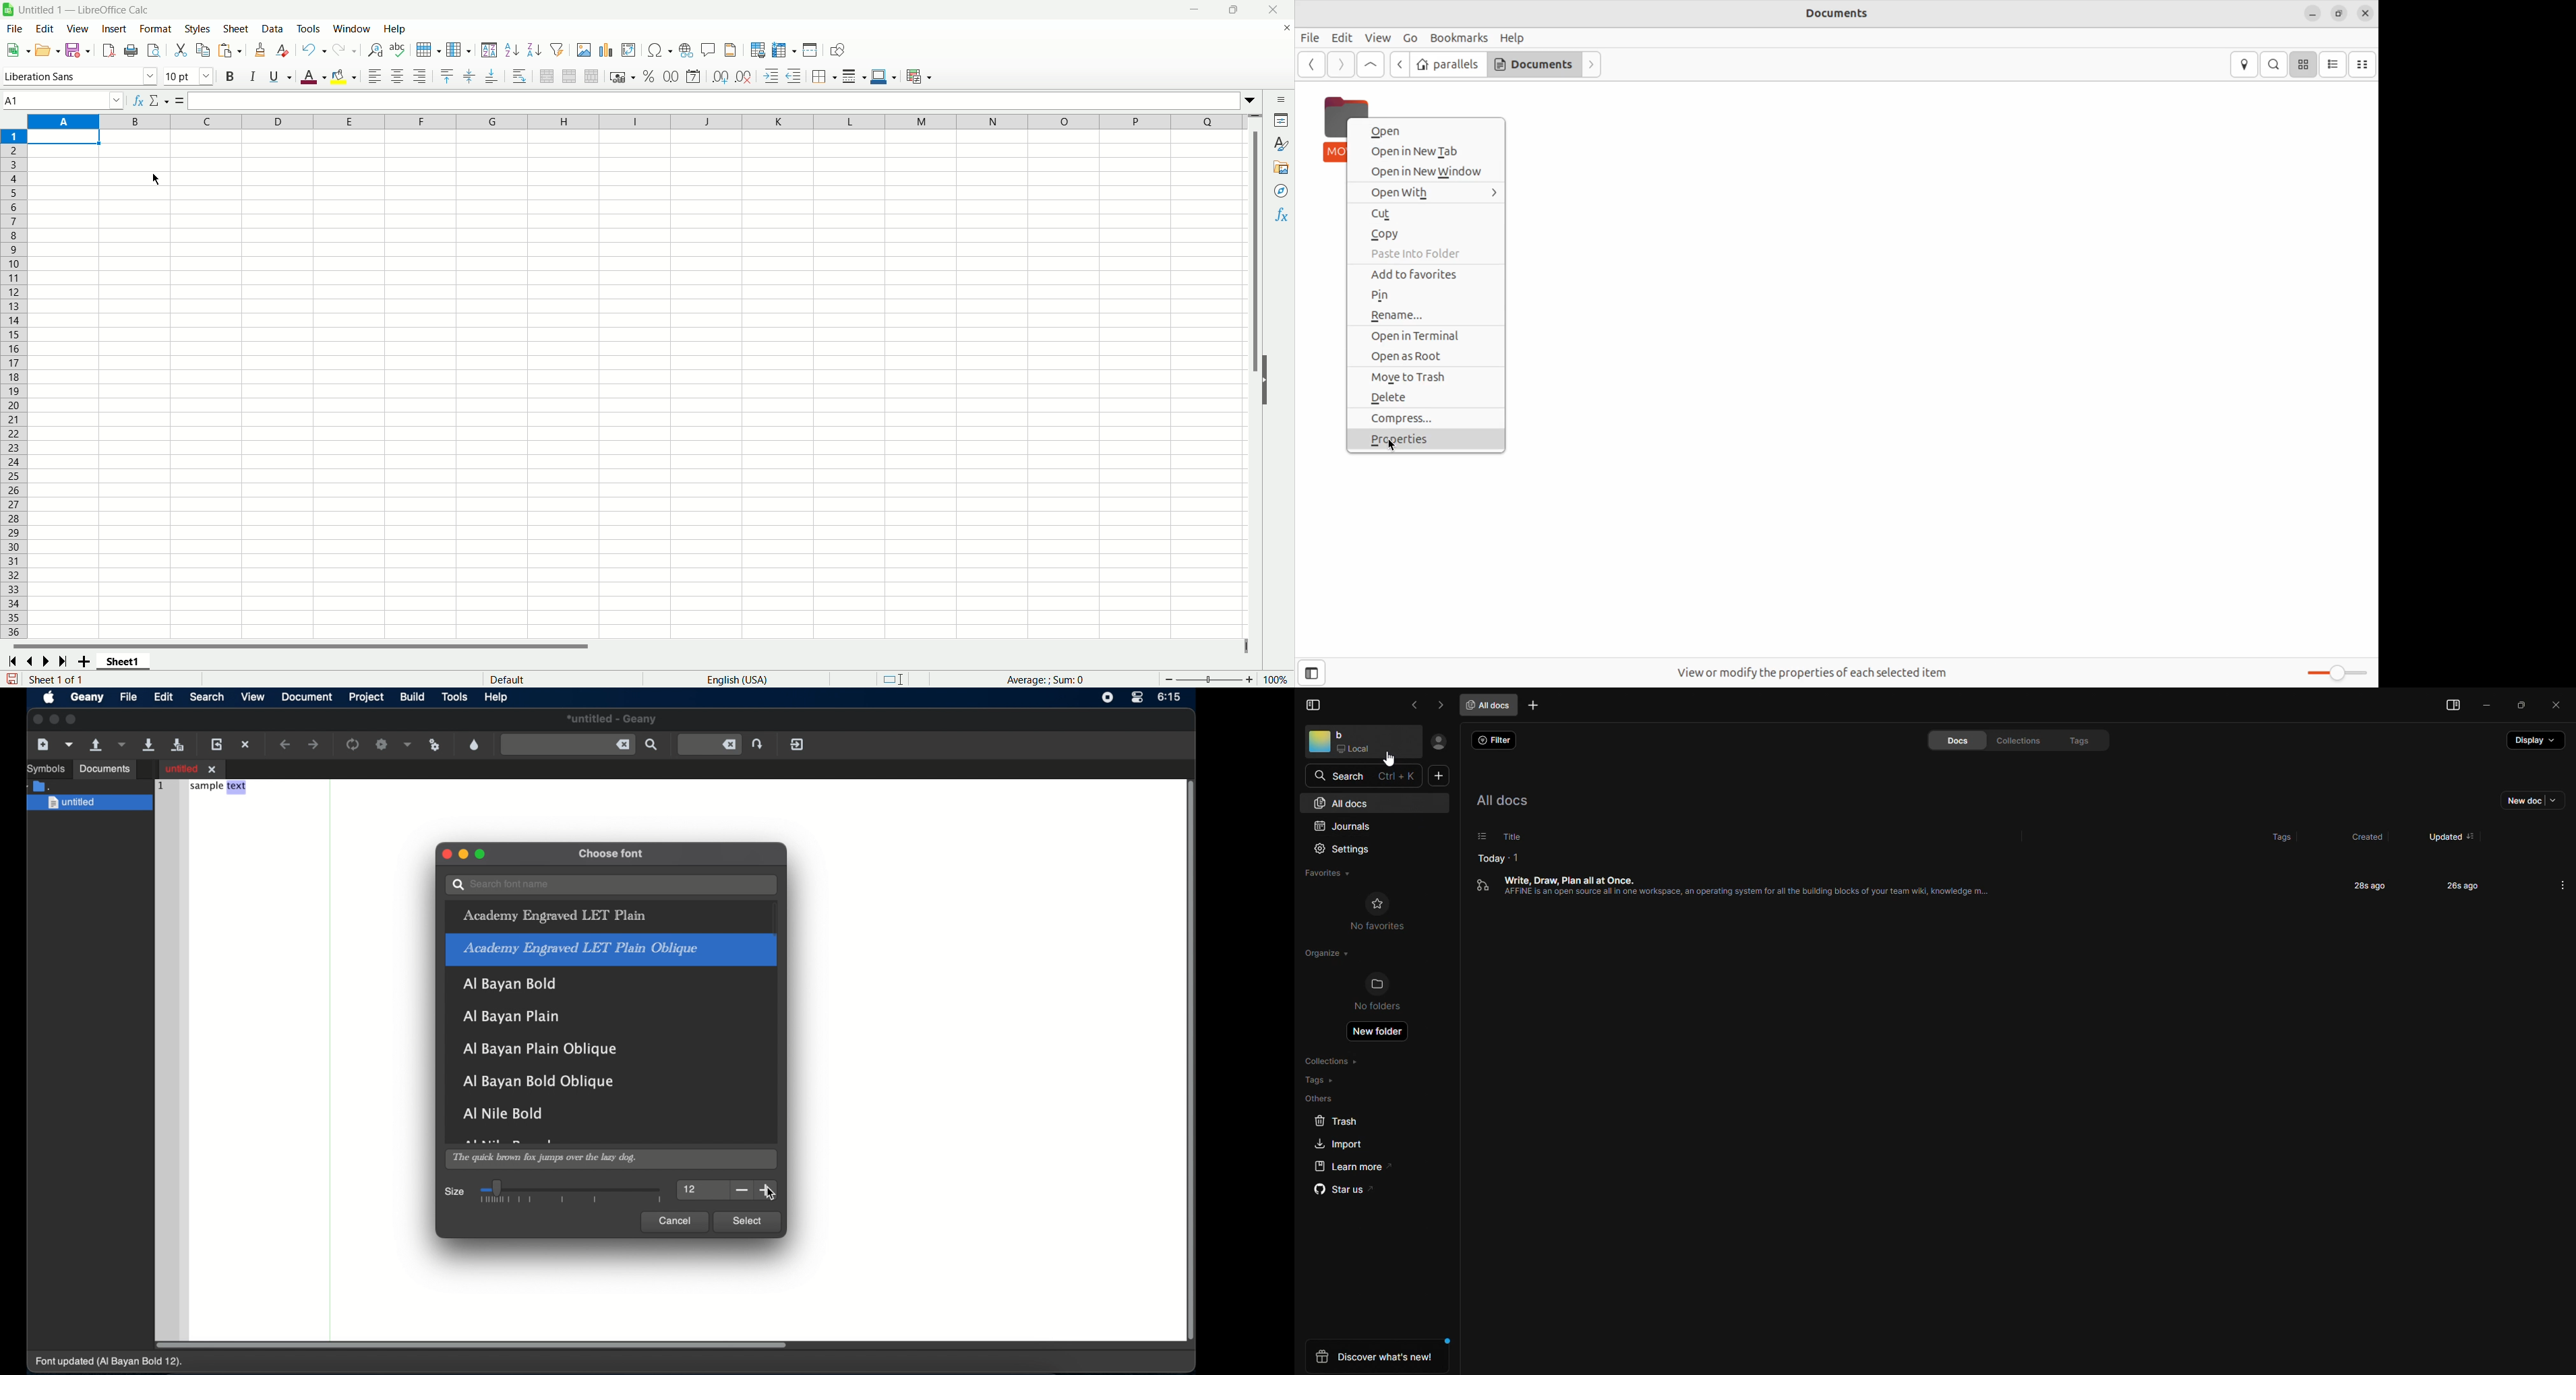 The image size is (2576, 1400). I want to click on Documents, so click(1833, 14).